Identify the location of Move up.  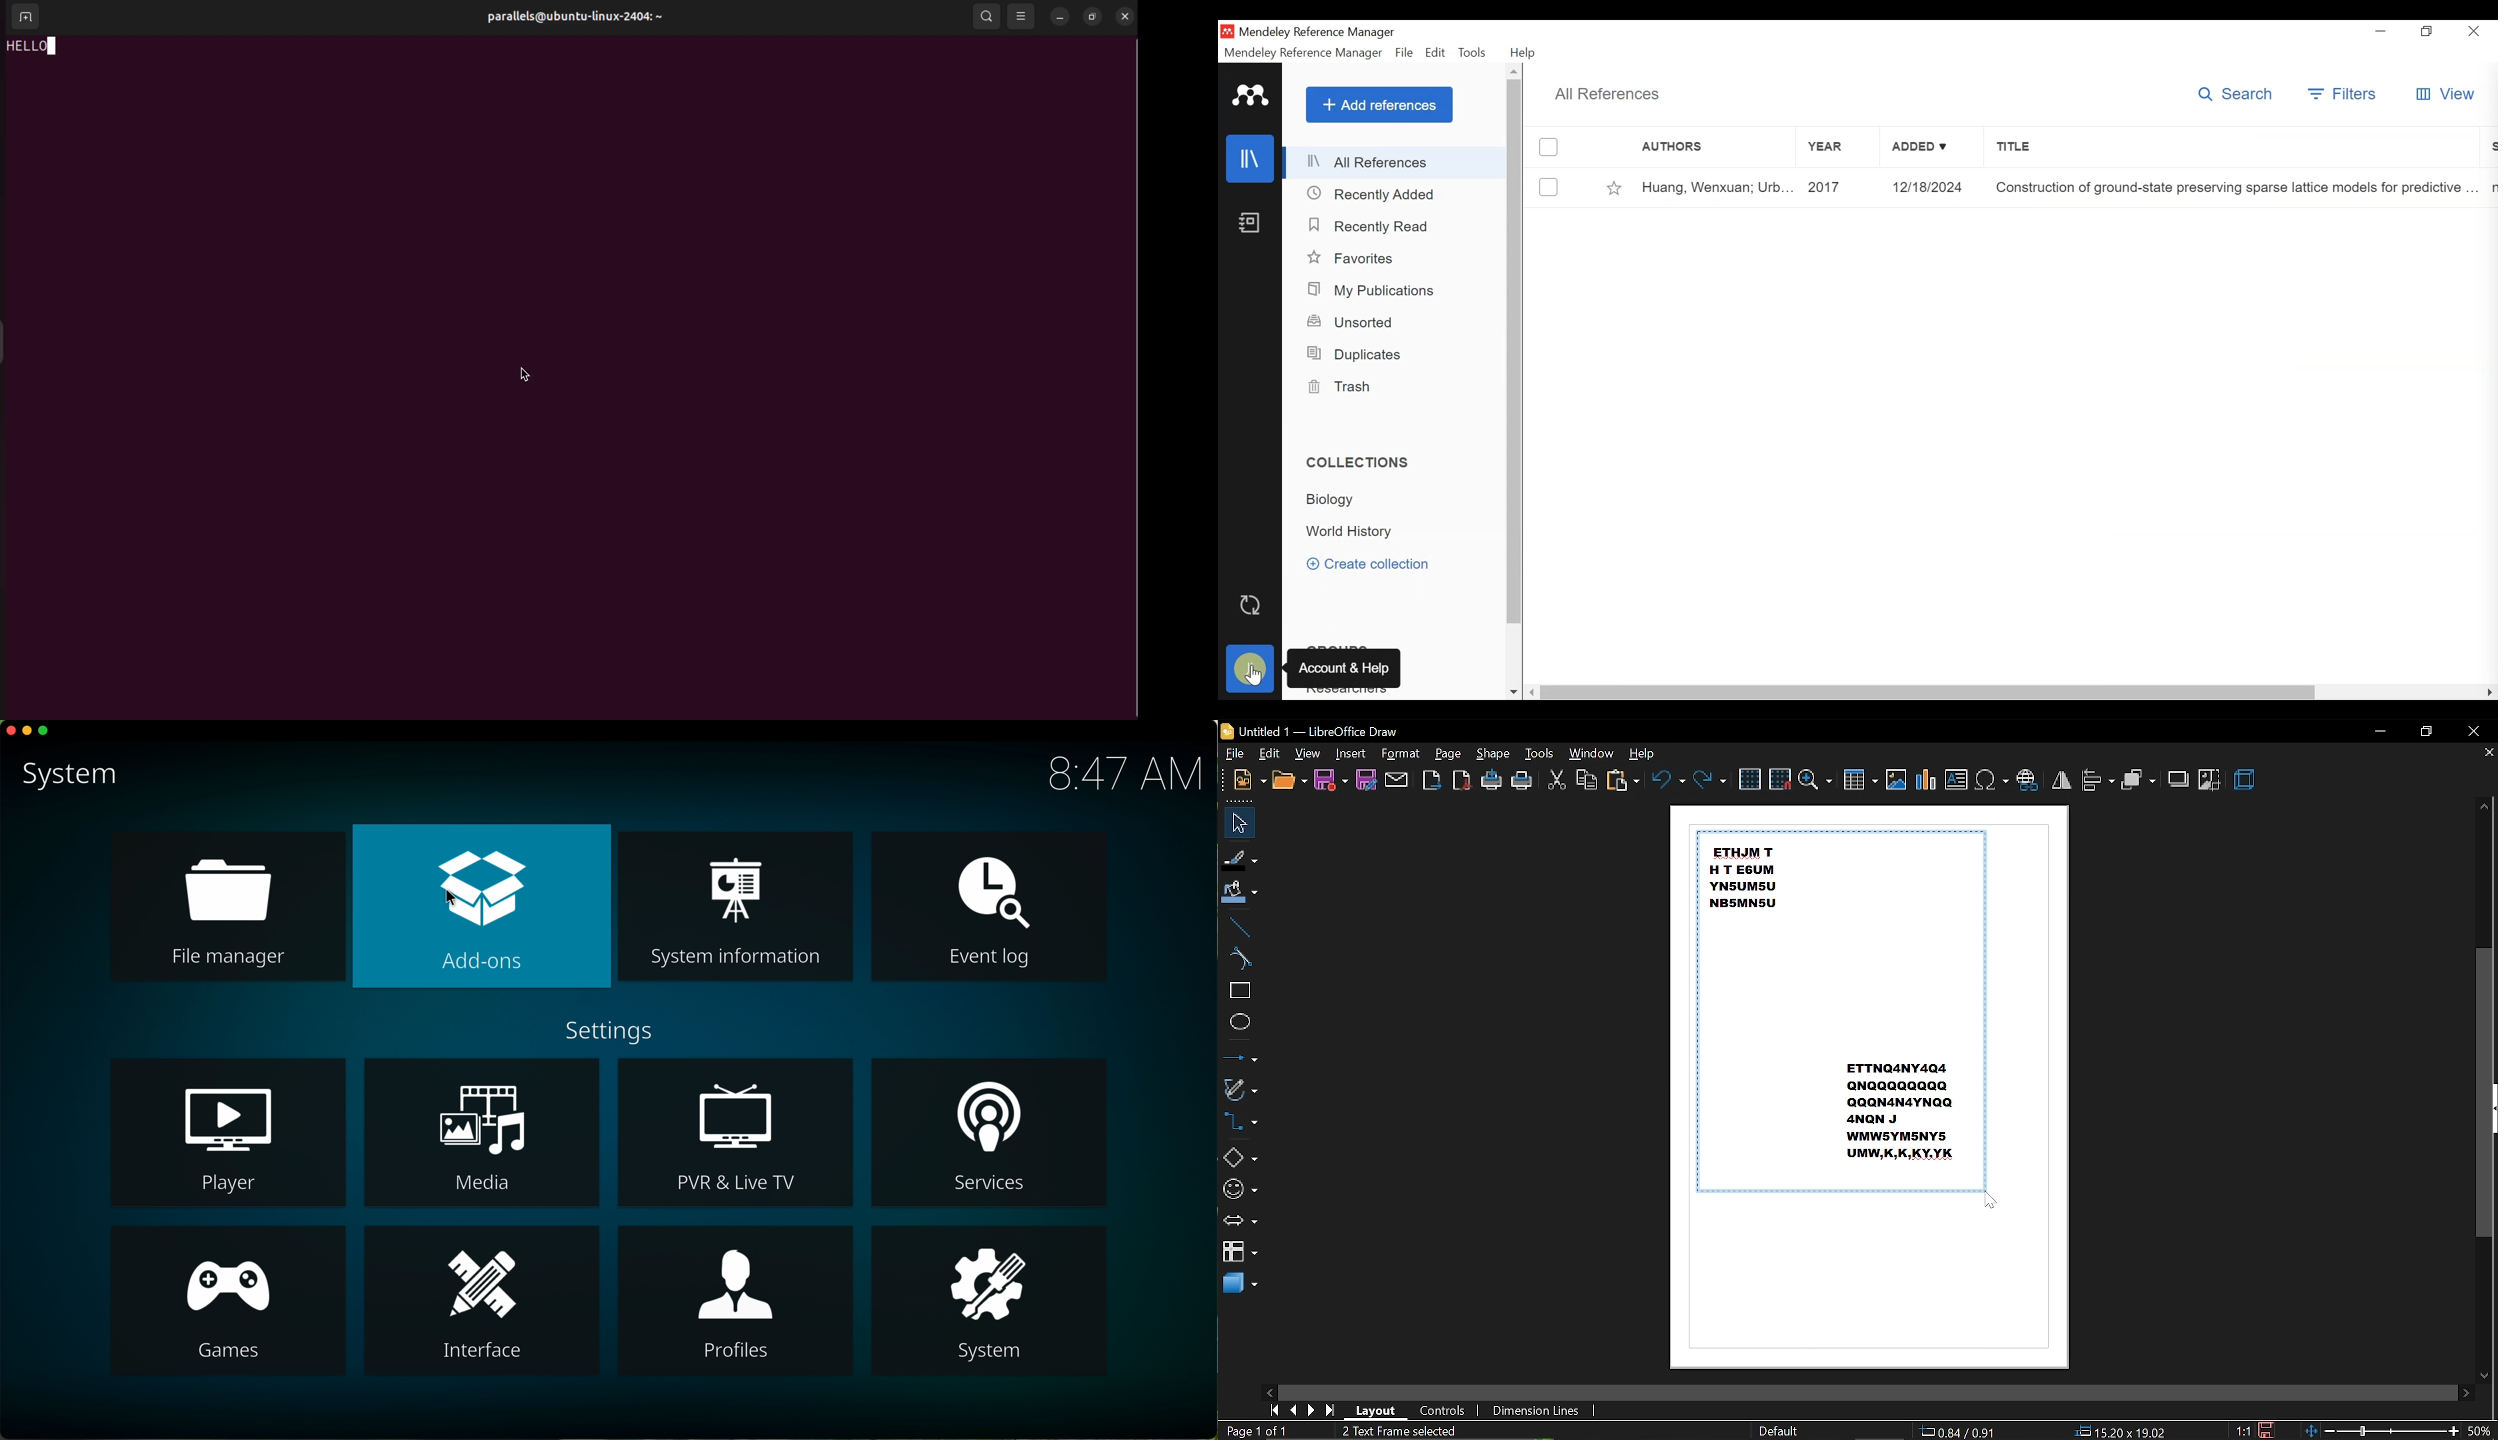
(2484, 808).